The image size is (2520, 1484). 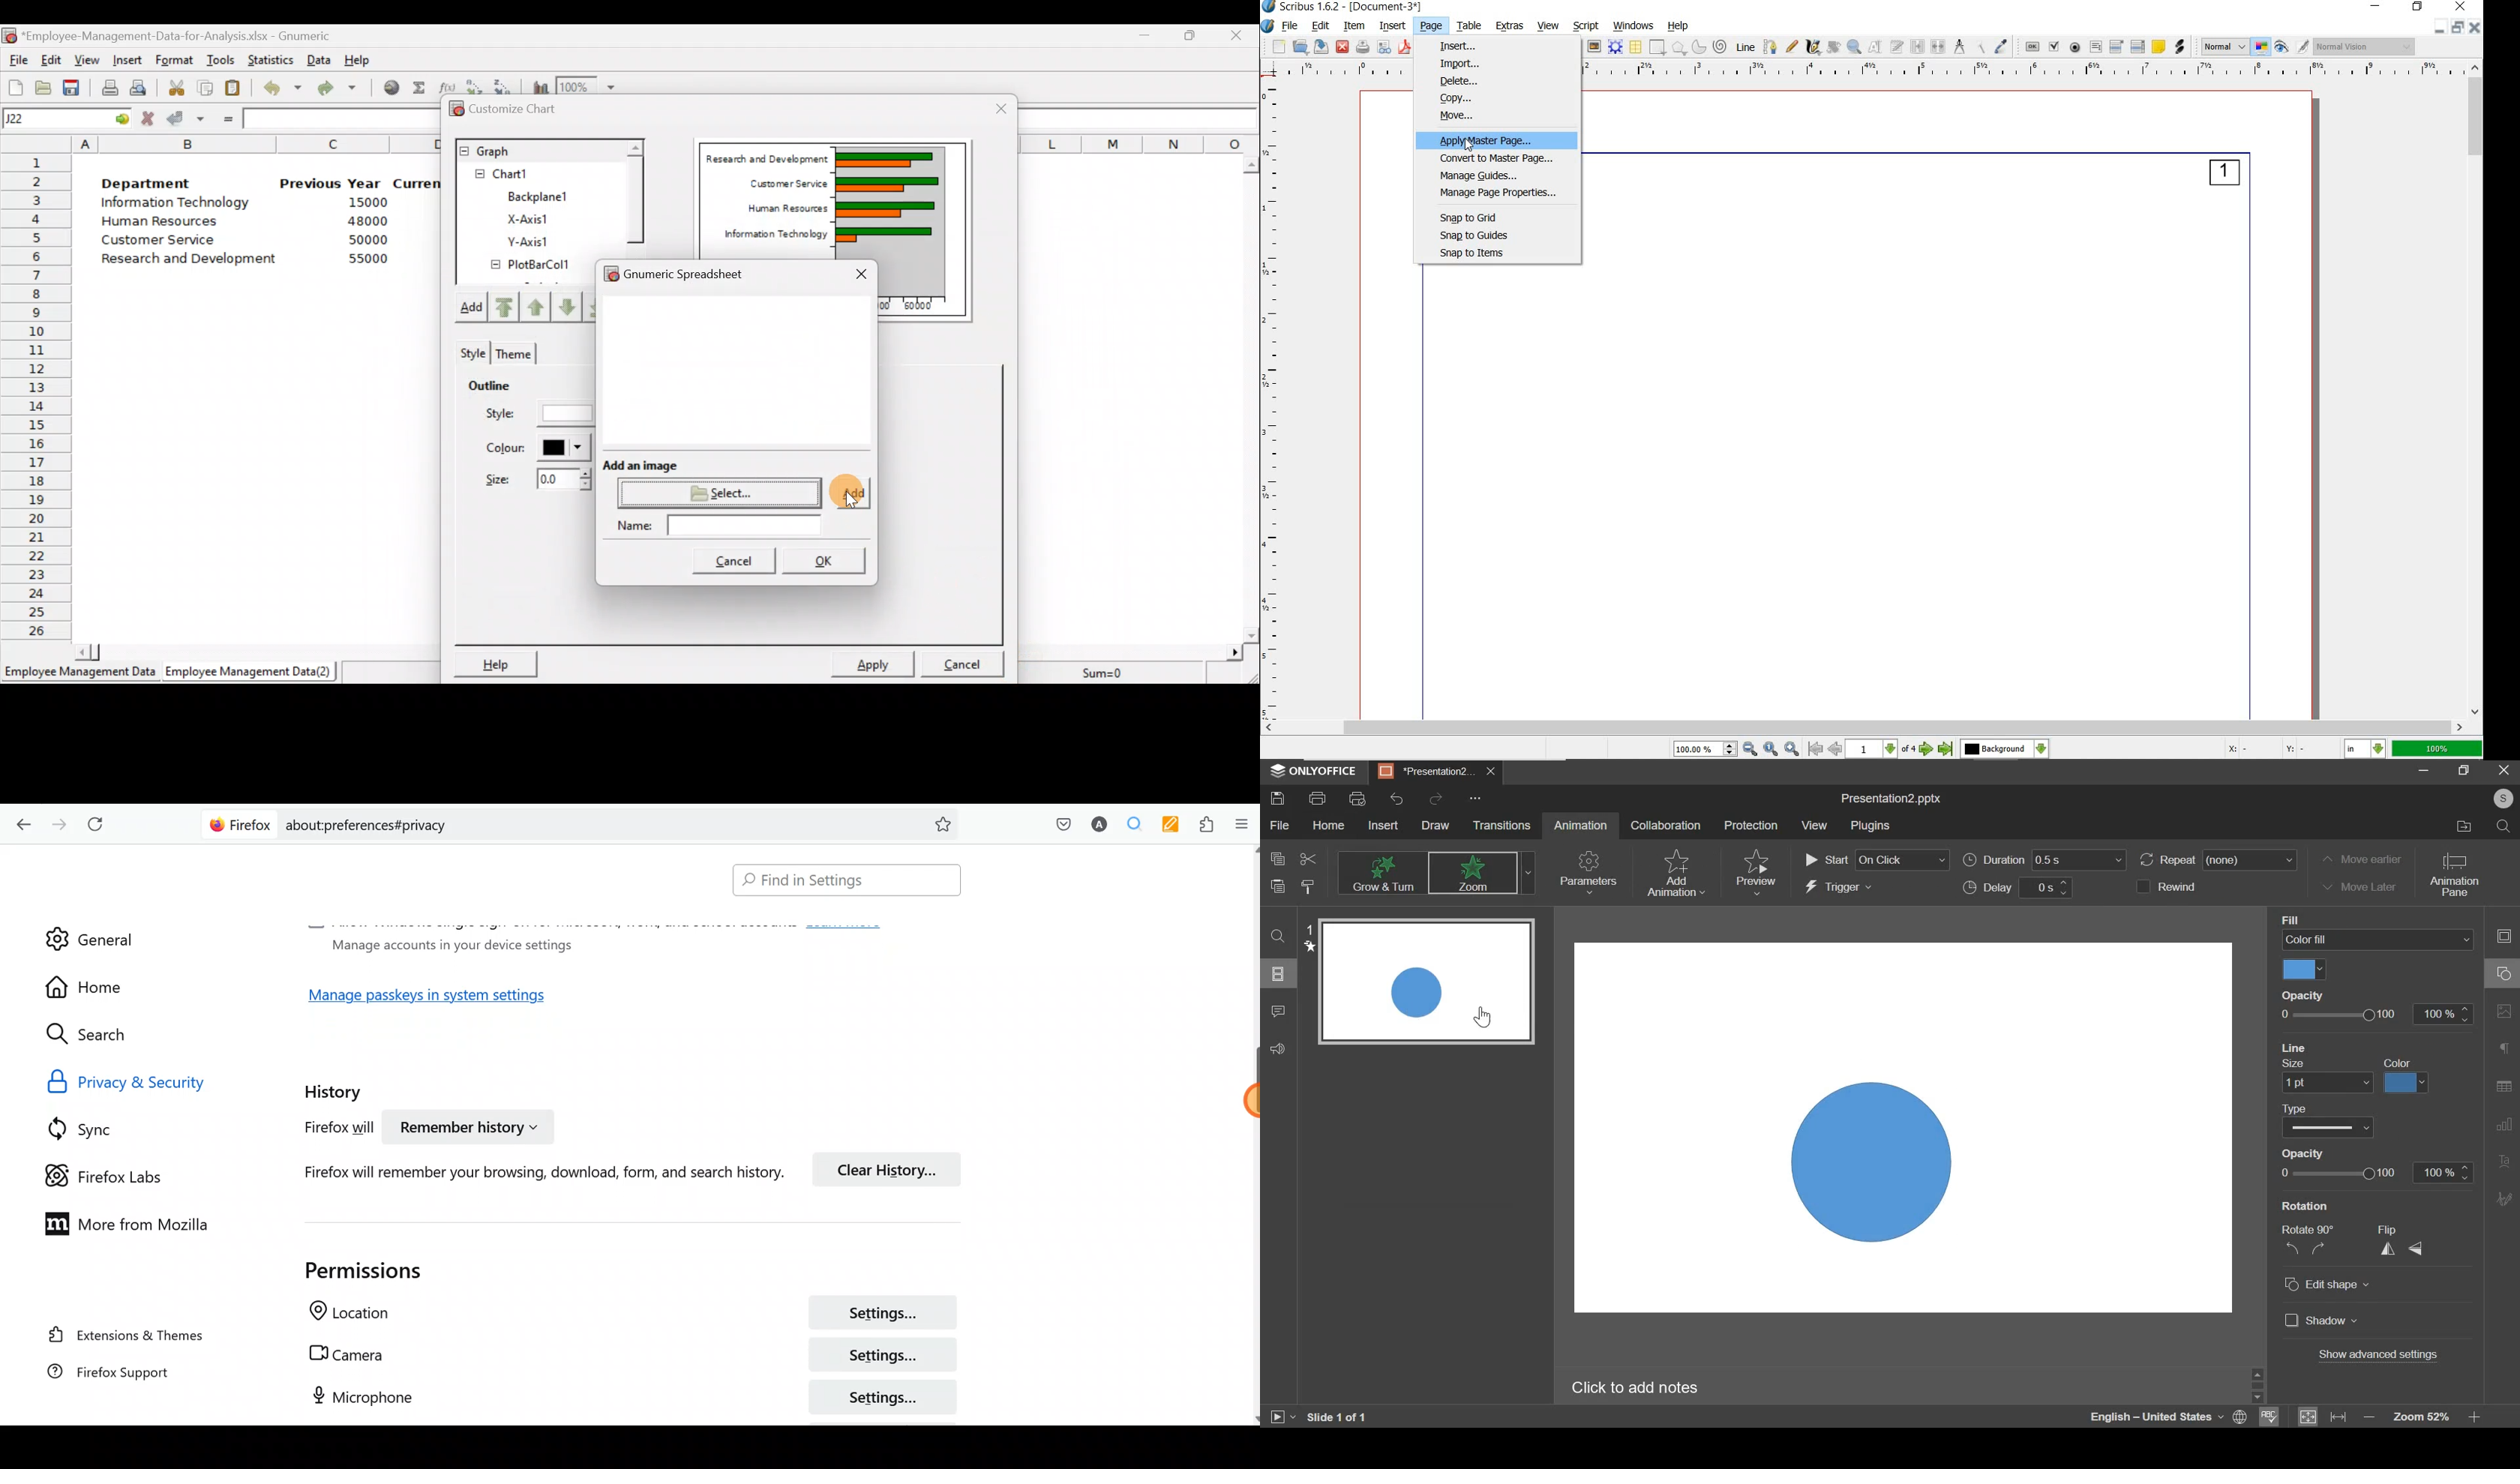 What do you see at coordinates (1872, 827) in the screenshot?
I see `Plug` at bounding box center [1872, 827].